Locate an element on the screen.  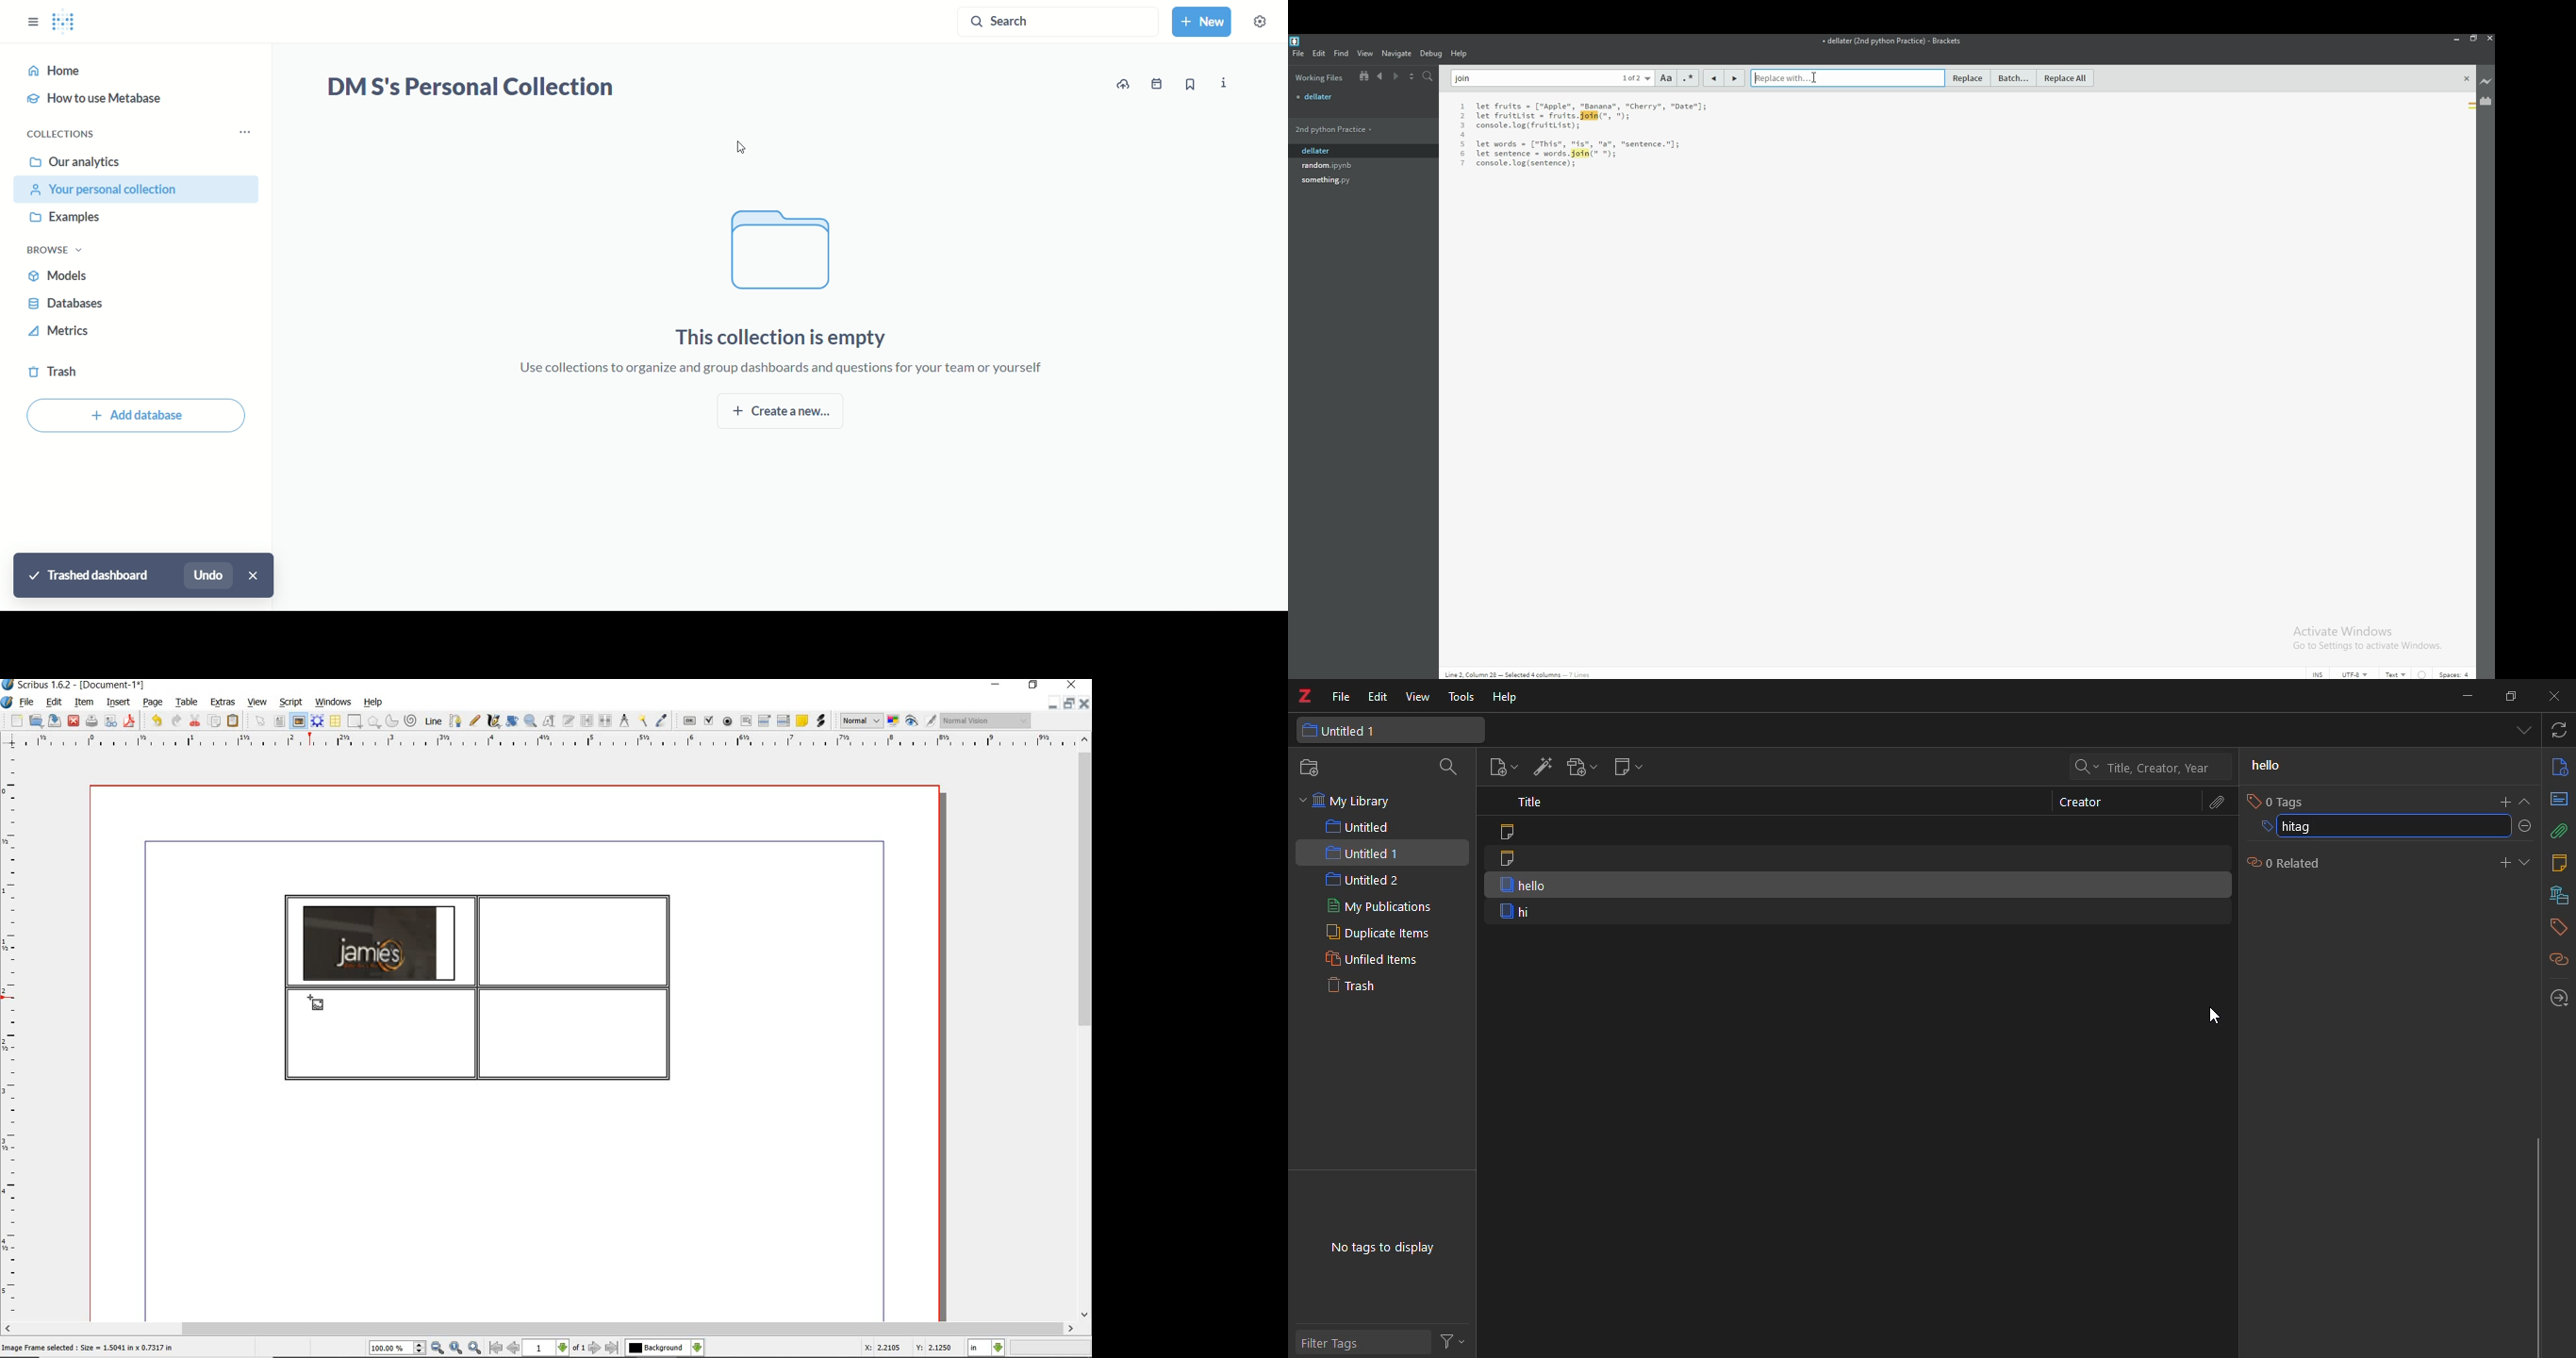
save is located at coordinates (55, 720).